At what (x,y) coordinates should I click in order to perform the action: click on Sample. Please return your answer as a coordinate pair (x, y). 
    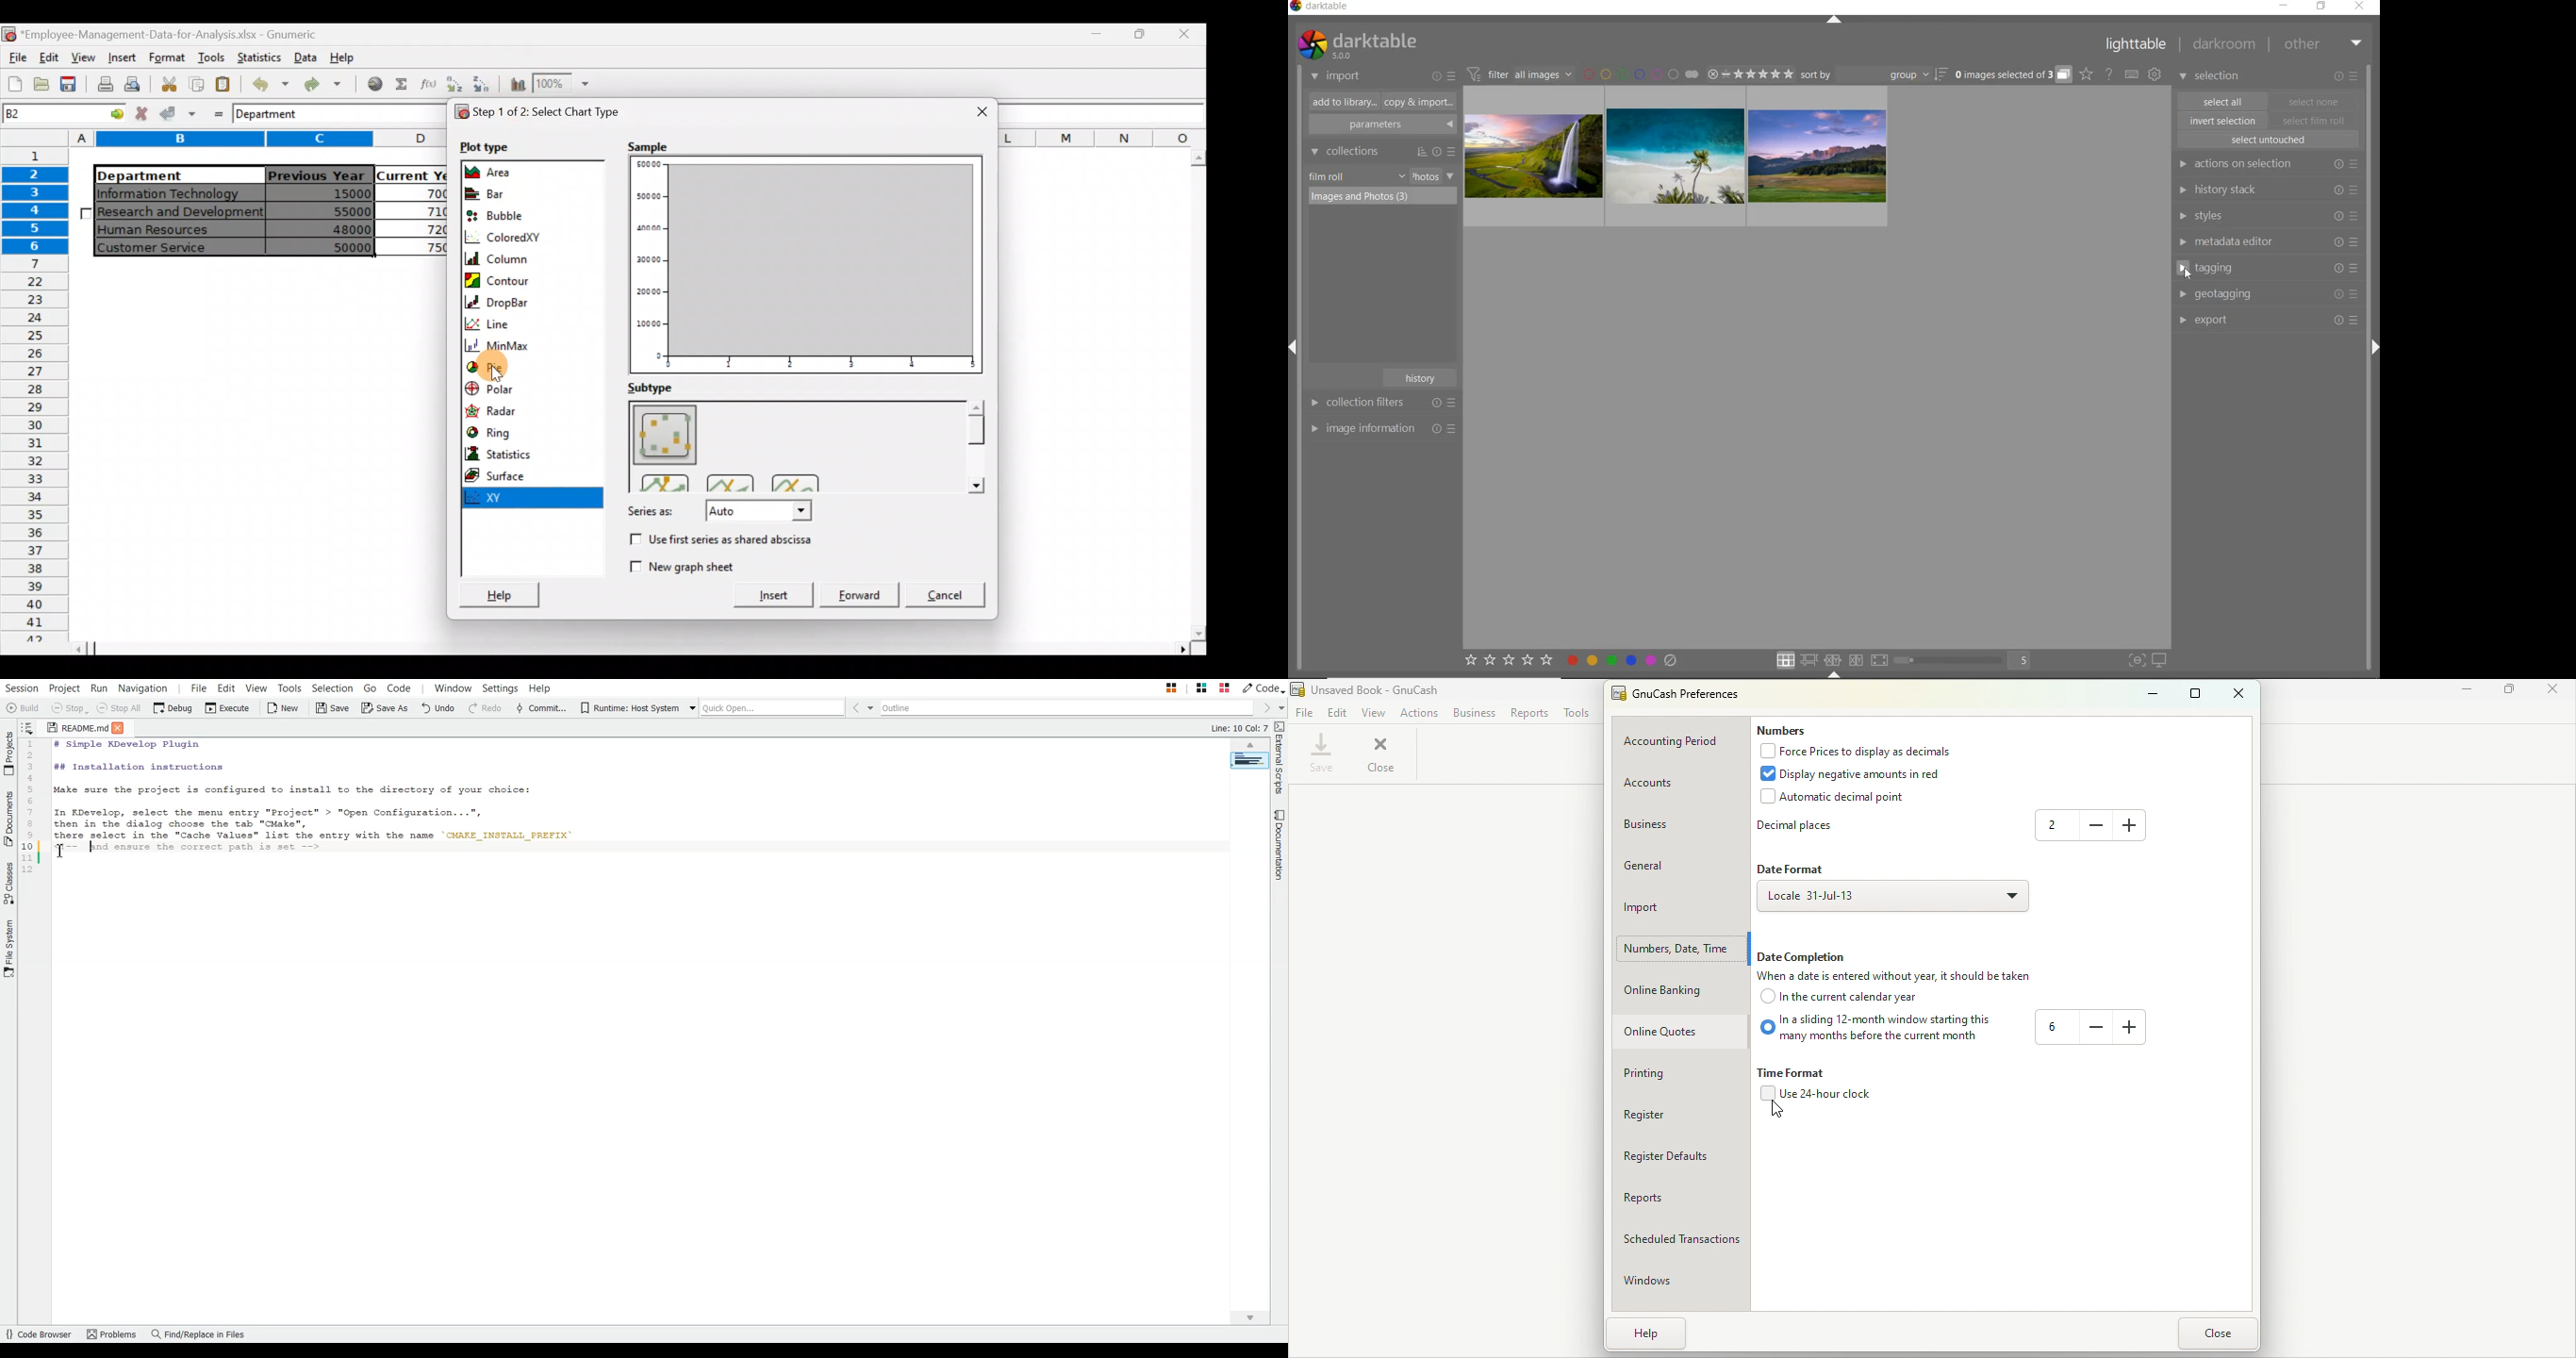
    Looking at the image, I should click on (646, 147).